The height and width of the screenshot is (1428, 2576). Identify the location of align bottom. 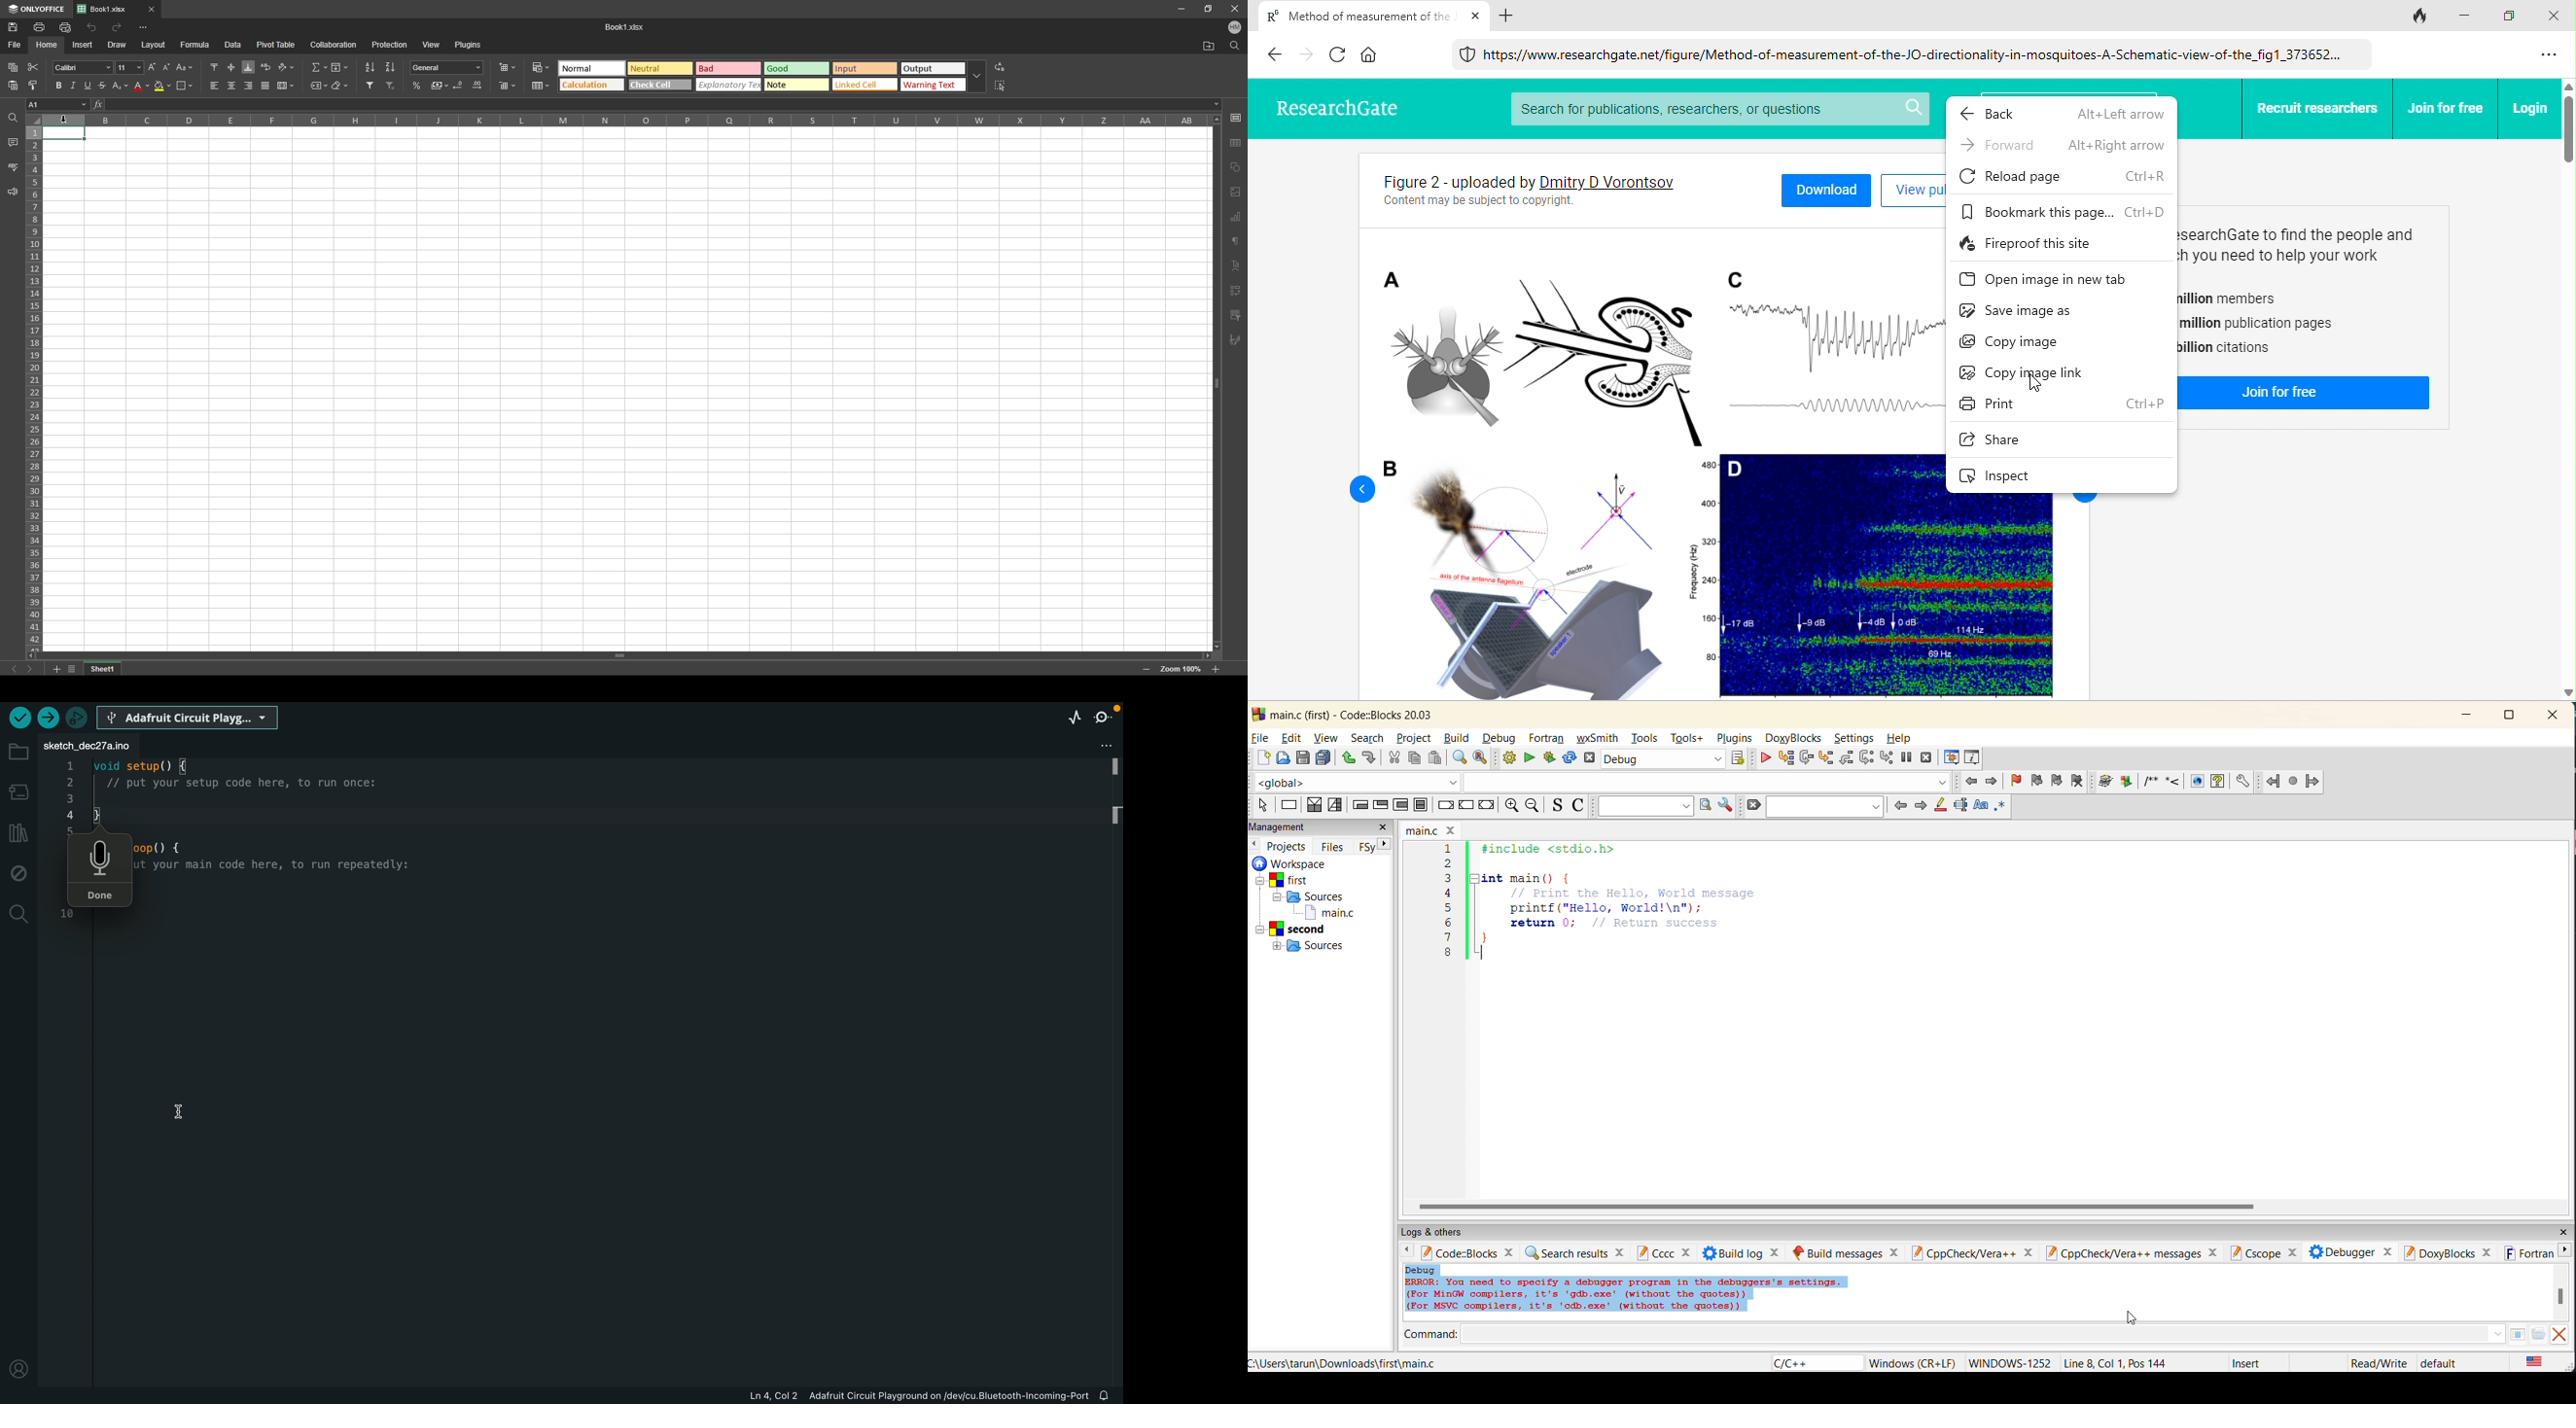
(249, 67).